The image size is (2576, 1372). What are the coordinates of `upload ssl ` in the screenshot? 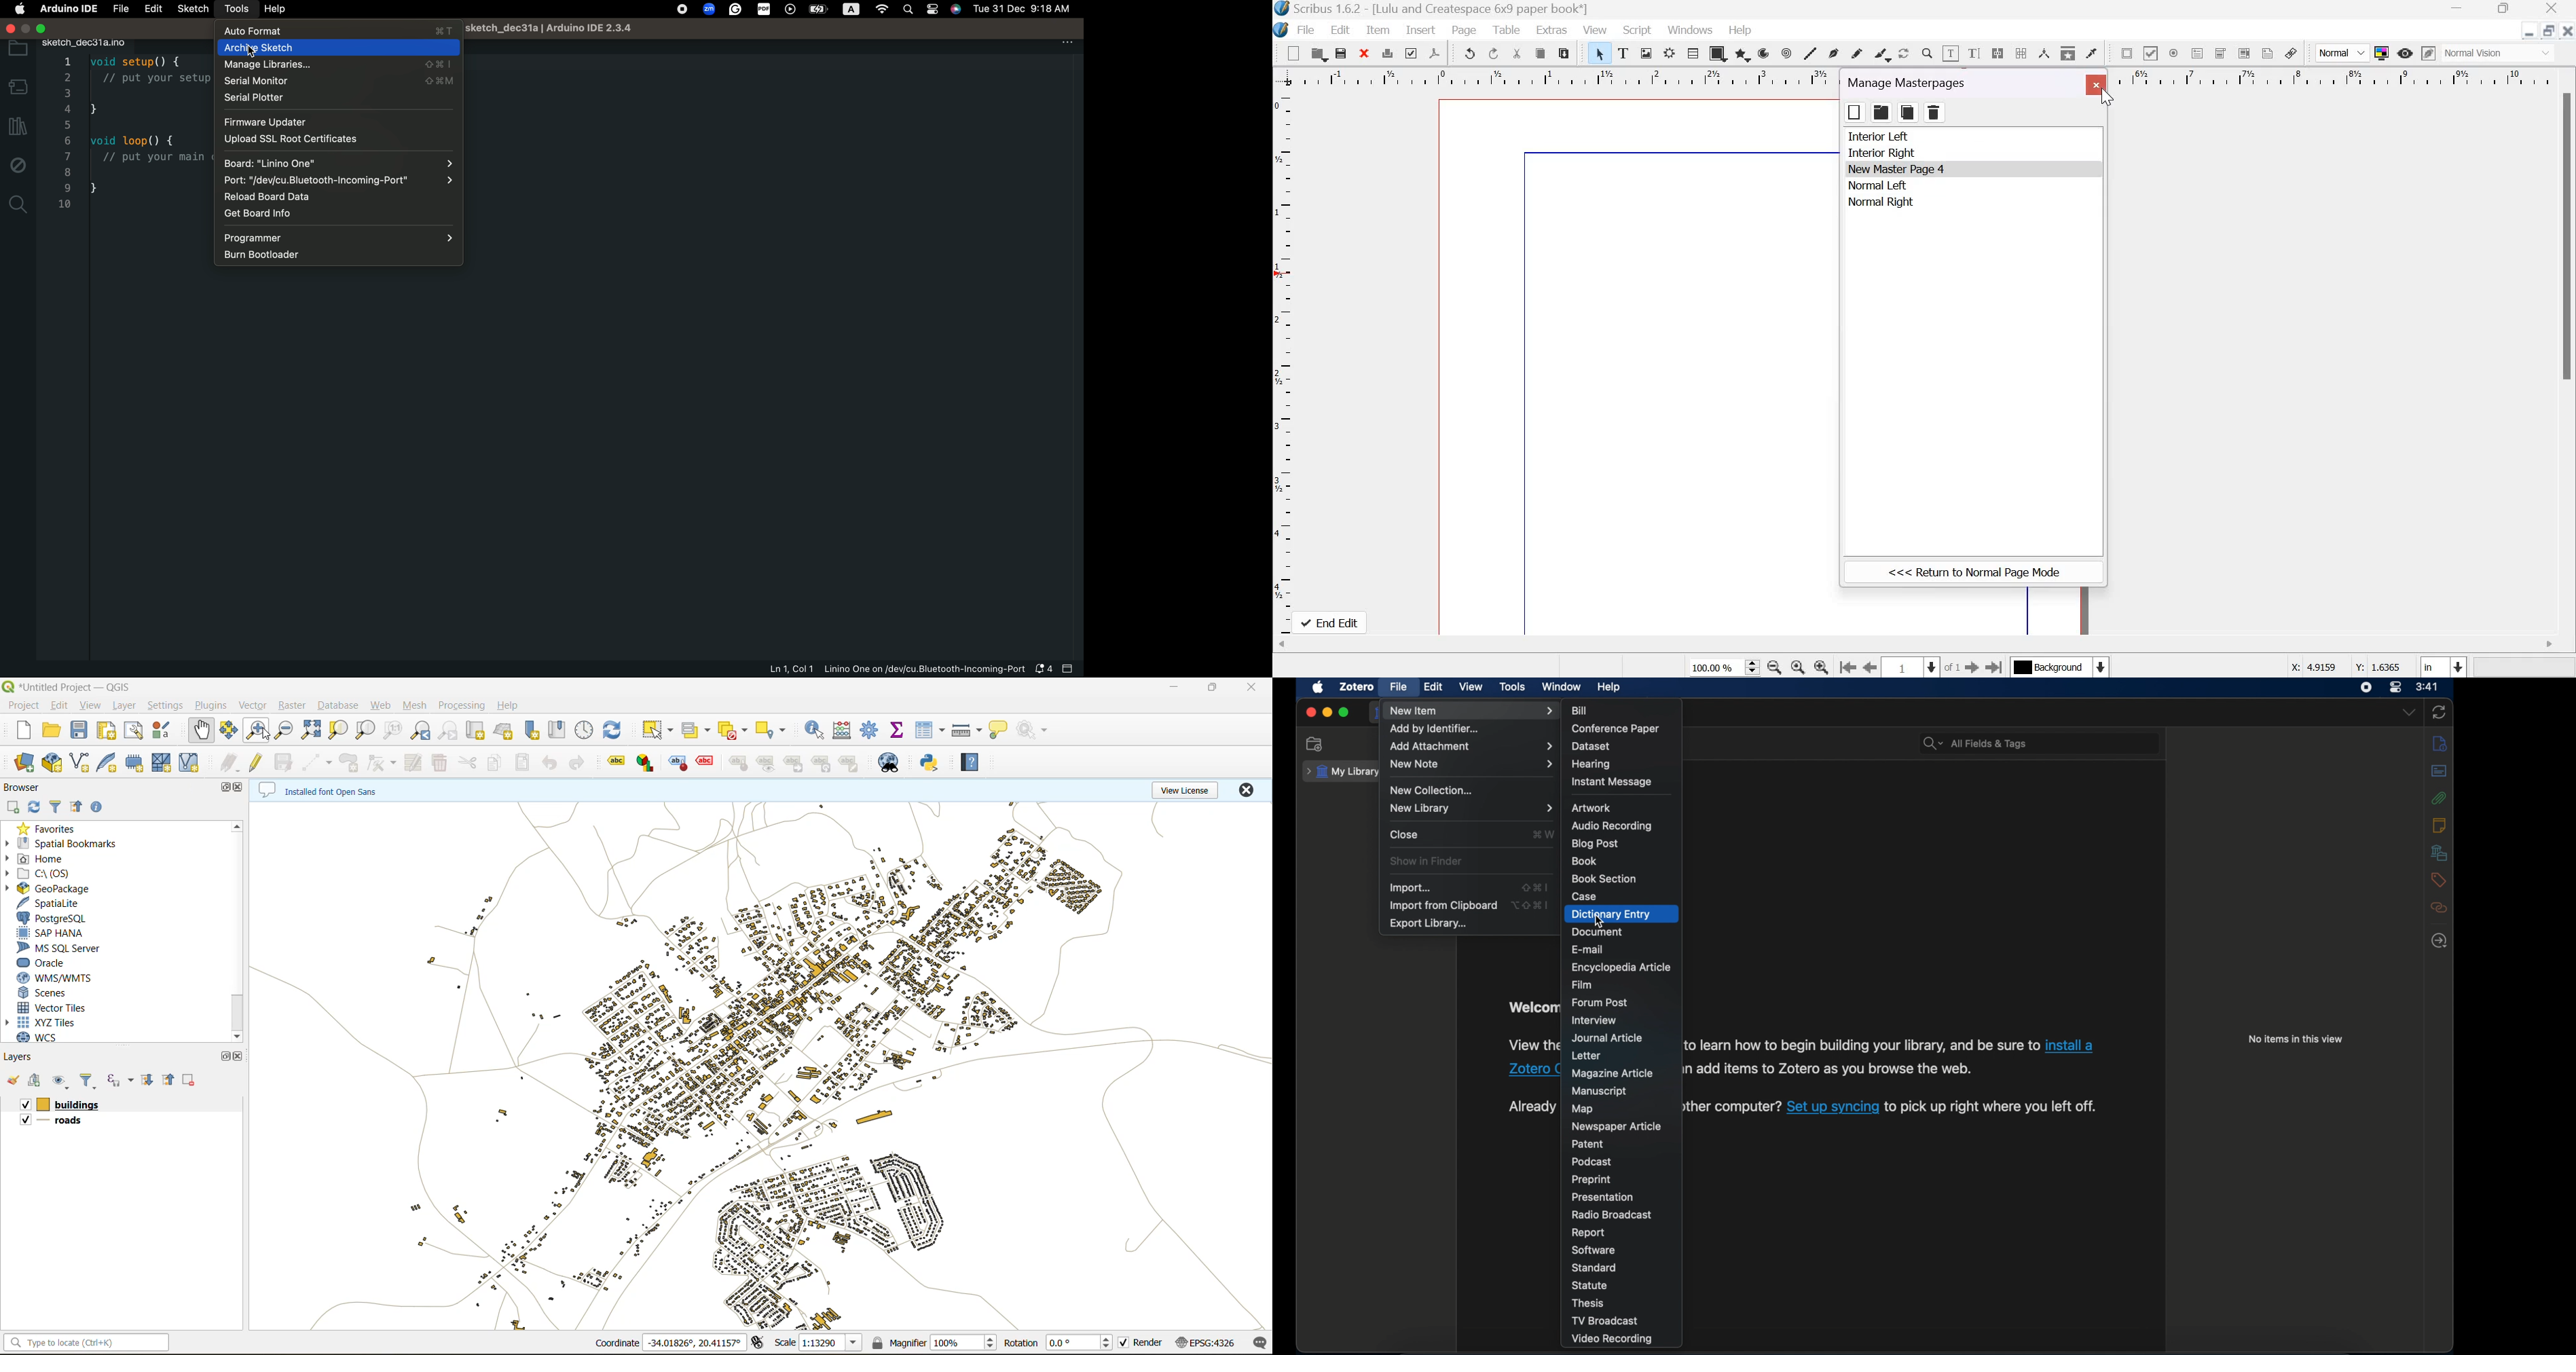 It's located at (337, 140).